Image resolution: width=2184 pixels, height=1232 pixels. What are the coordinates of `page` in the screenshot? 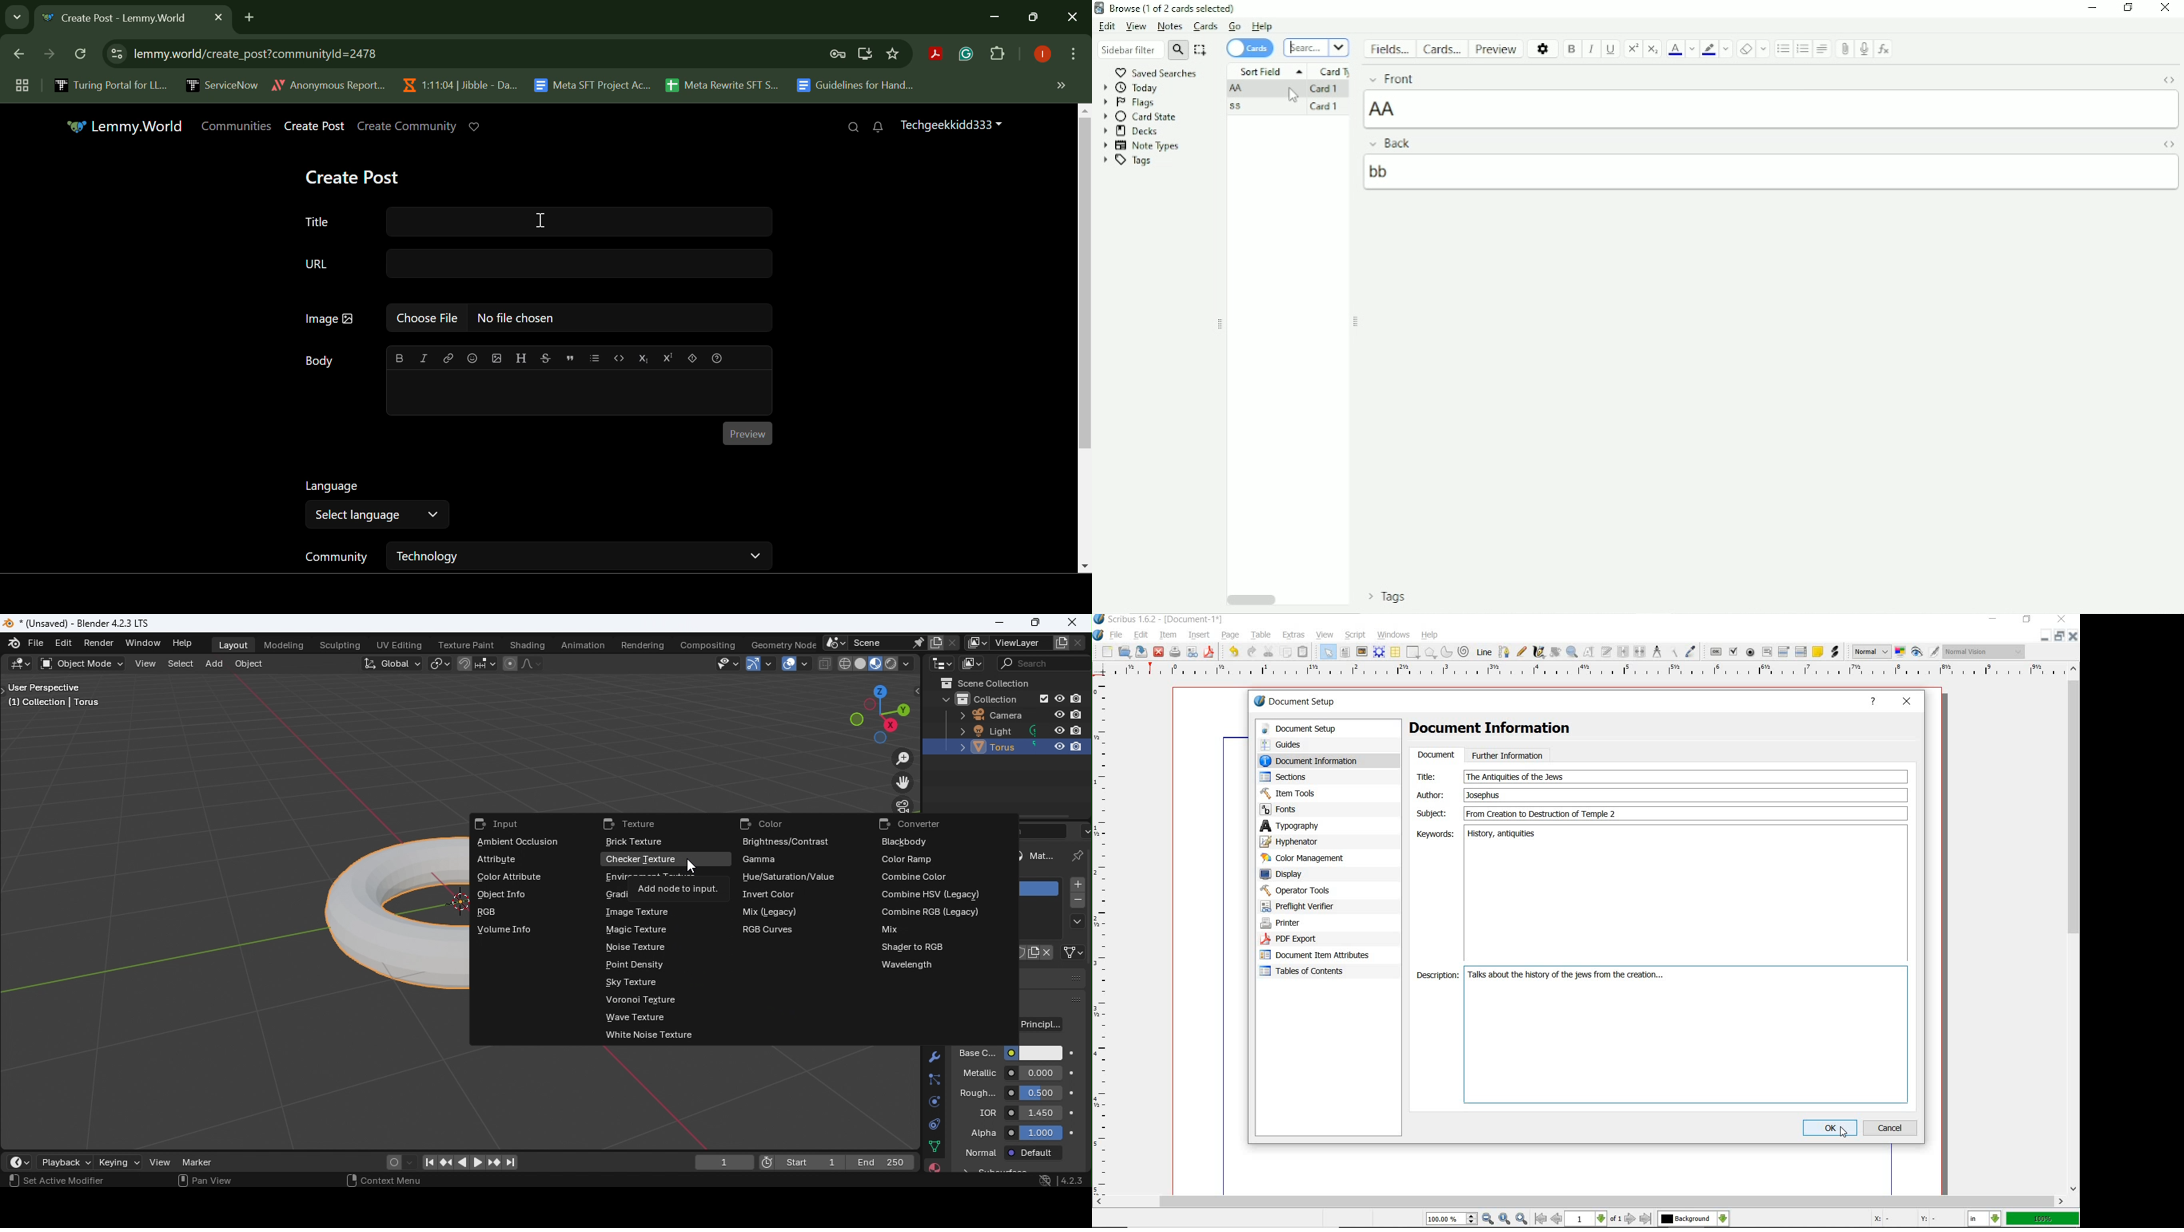 It's located at (1233, 635).